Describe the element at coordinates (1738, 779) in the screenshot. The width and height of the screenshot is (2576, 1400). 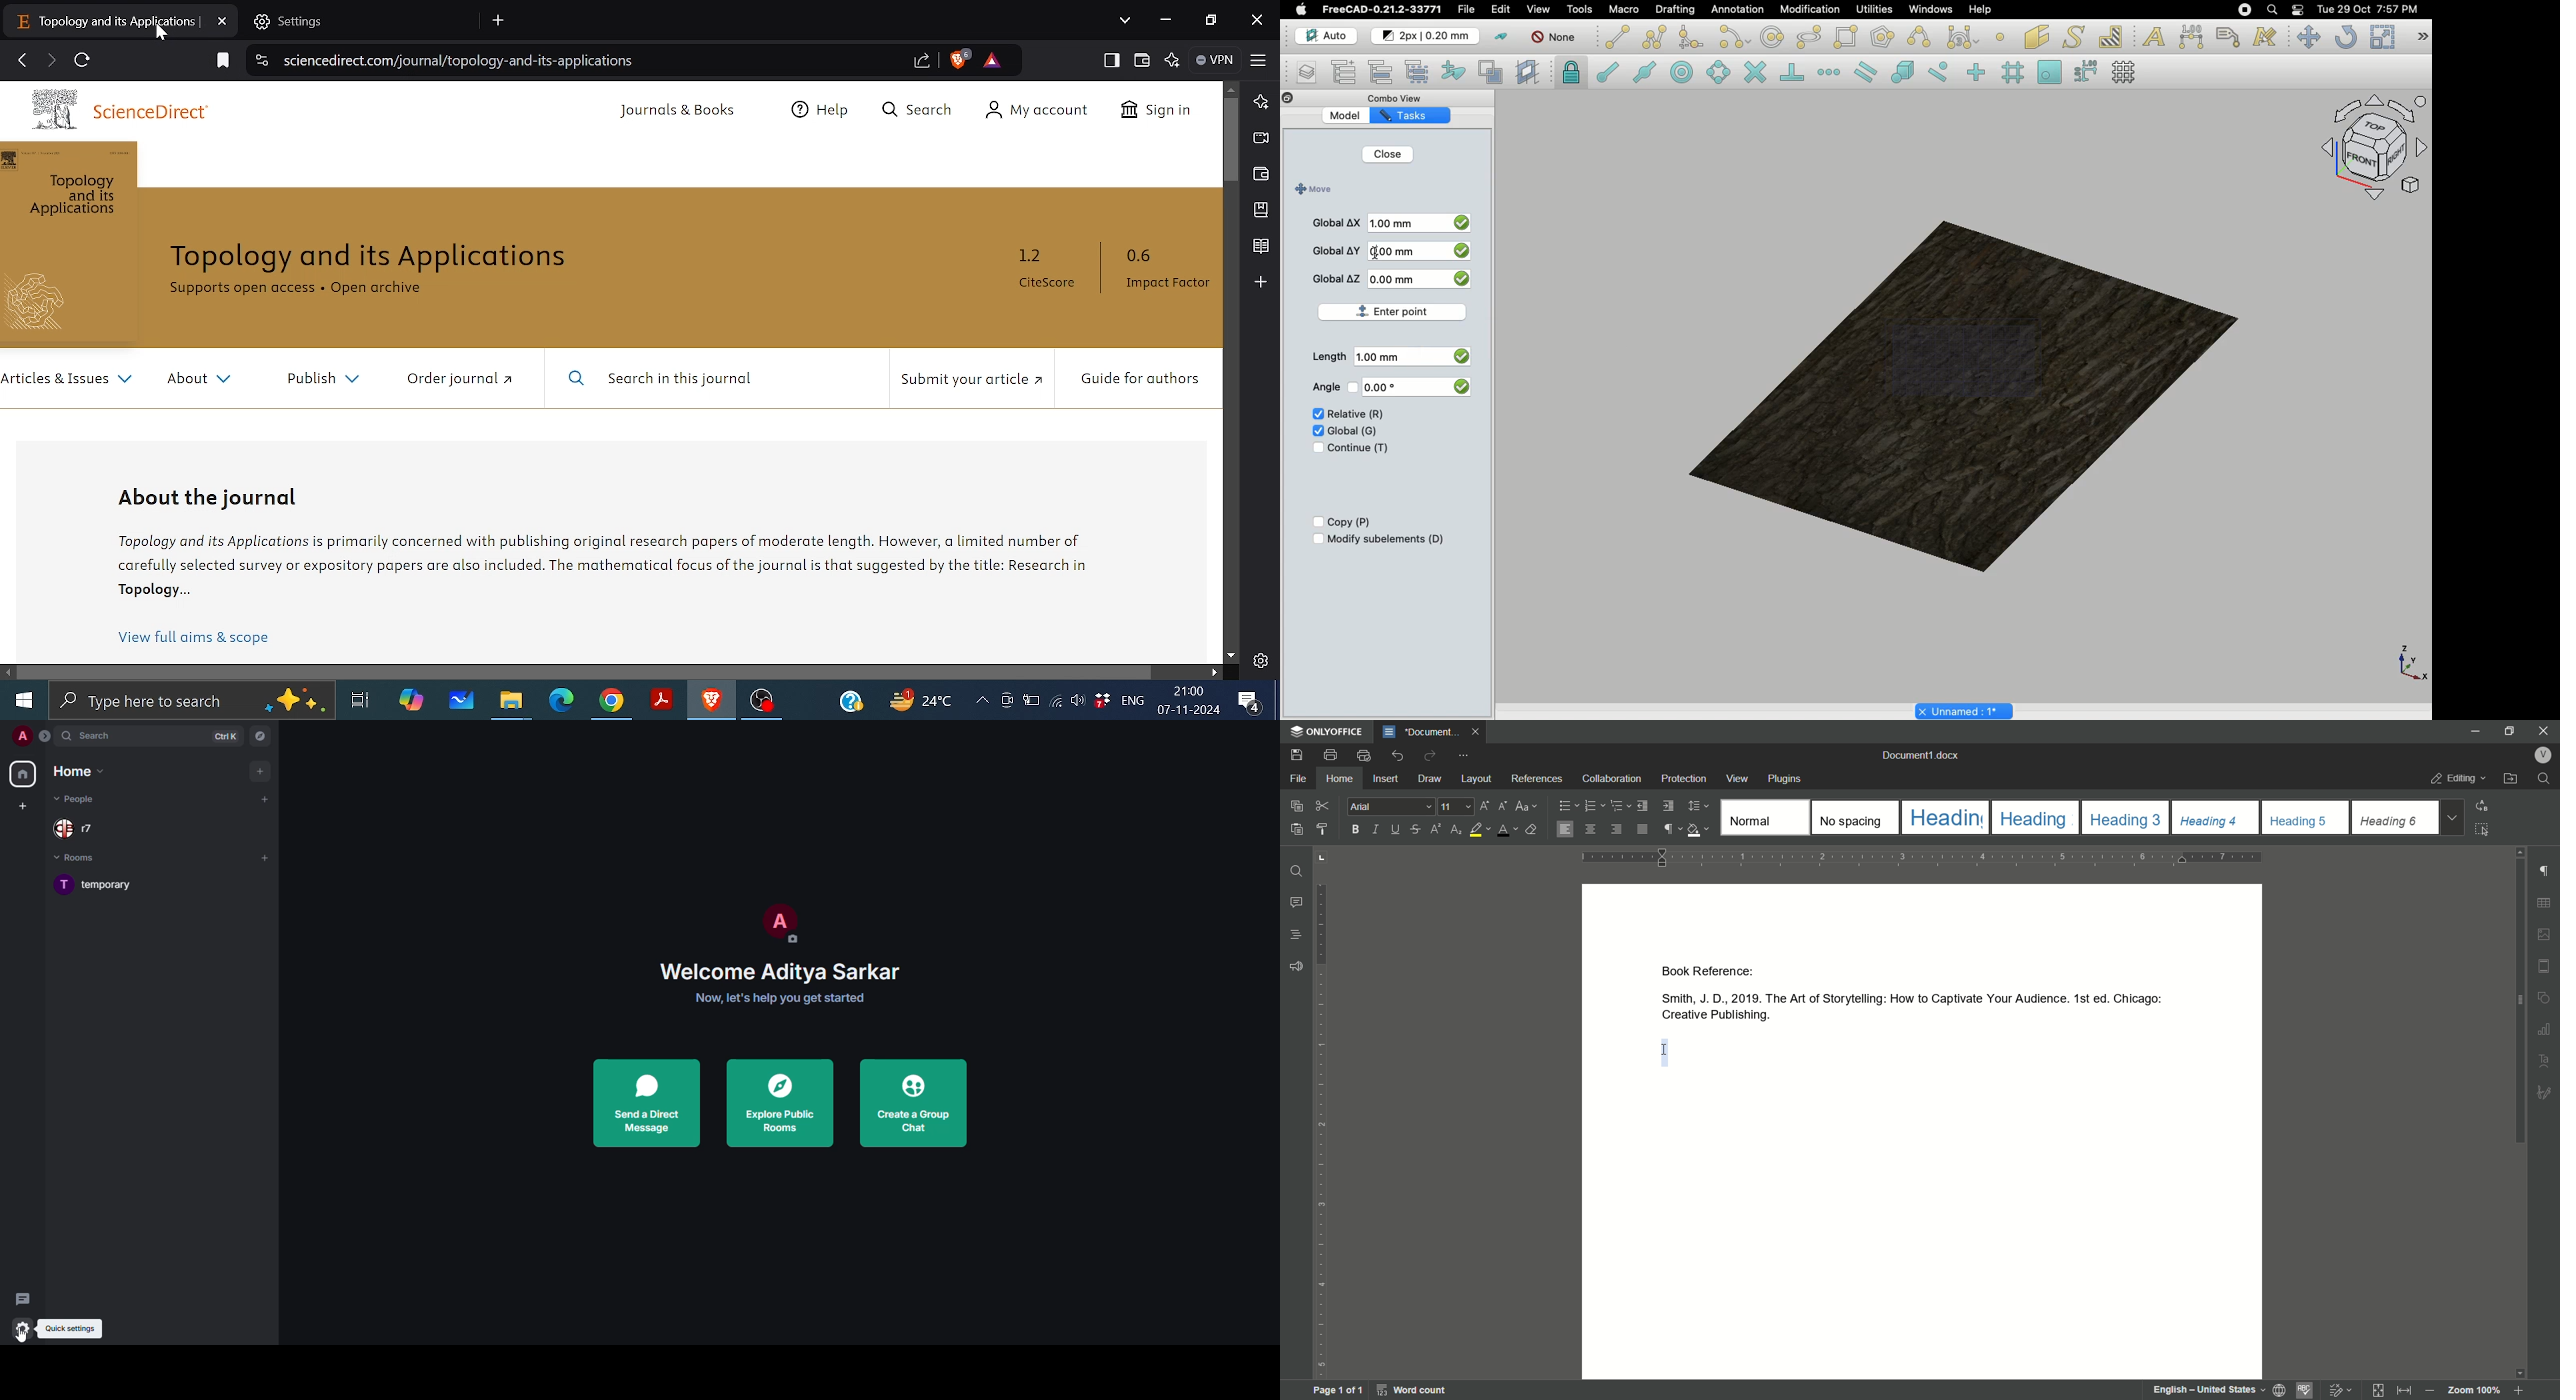
I see `view` at that location.